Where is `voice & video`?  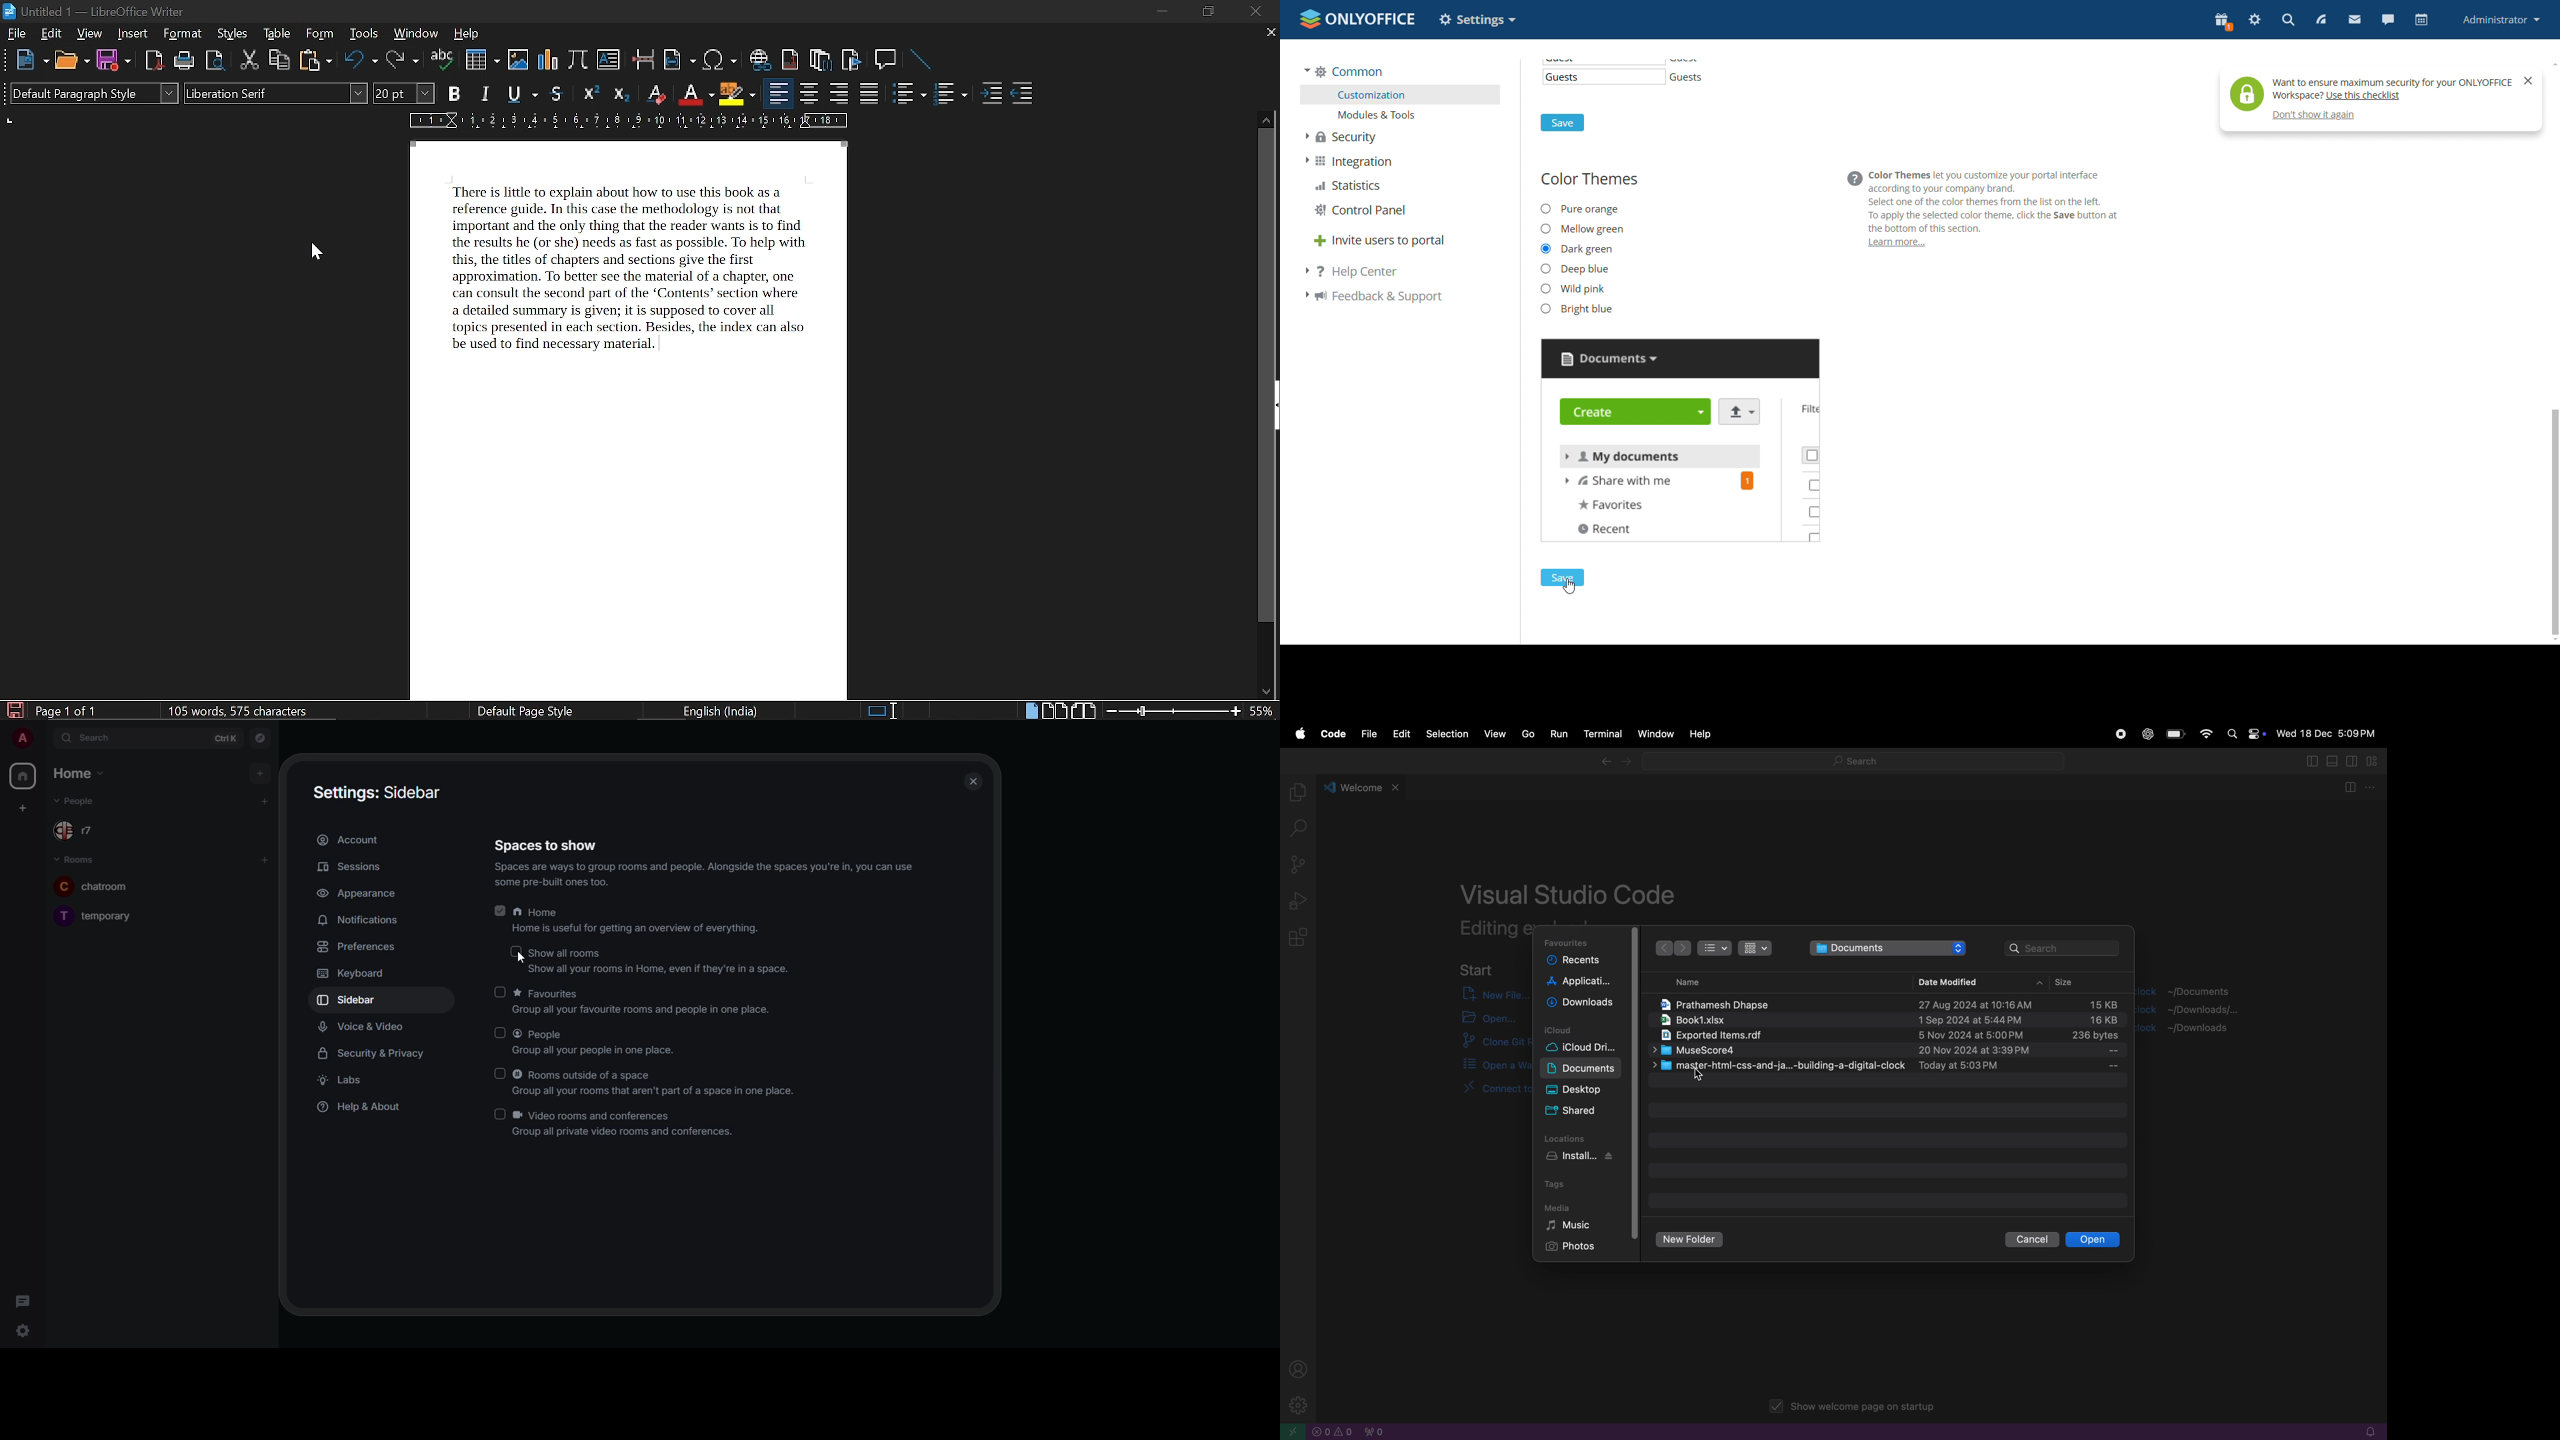
voice & video is located at coordinates (362, 1027).